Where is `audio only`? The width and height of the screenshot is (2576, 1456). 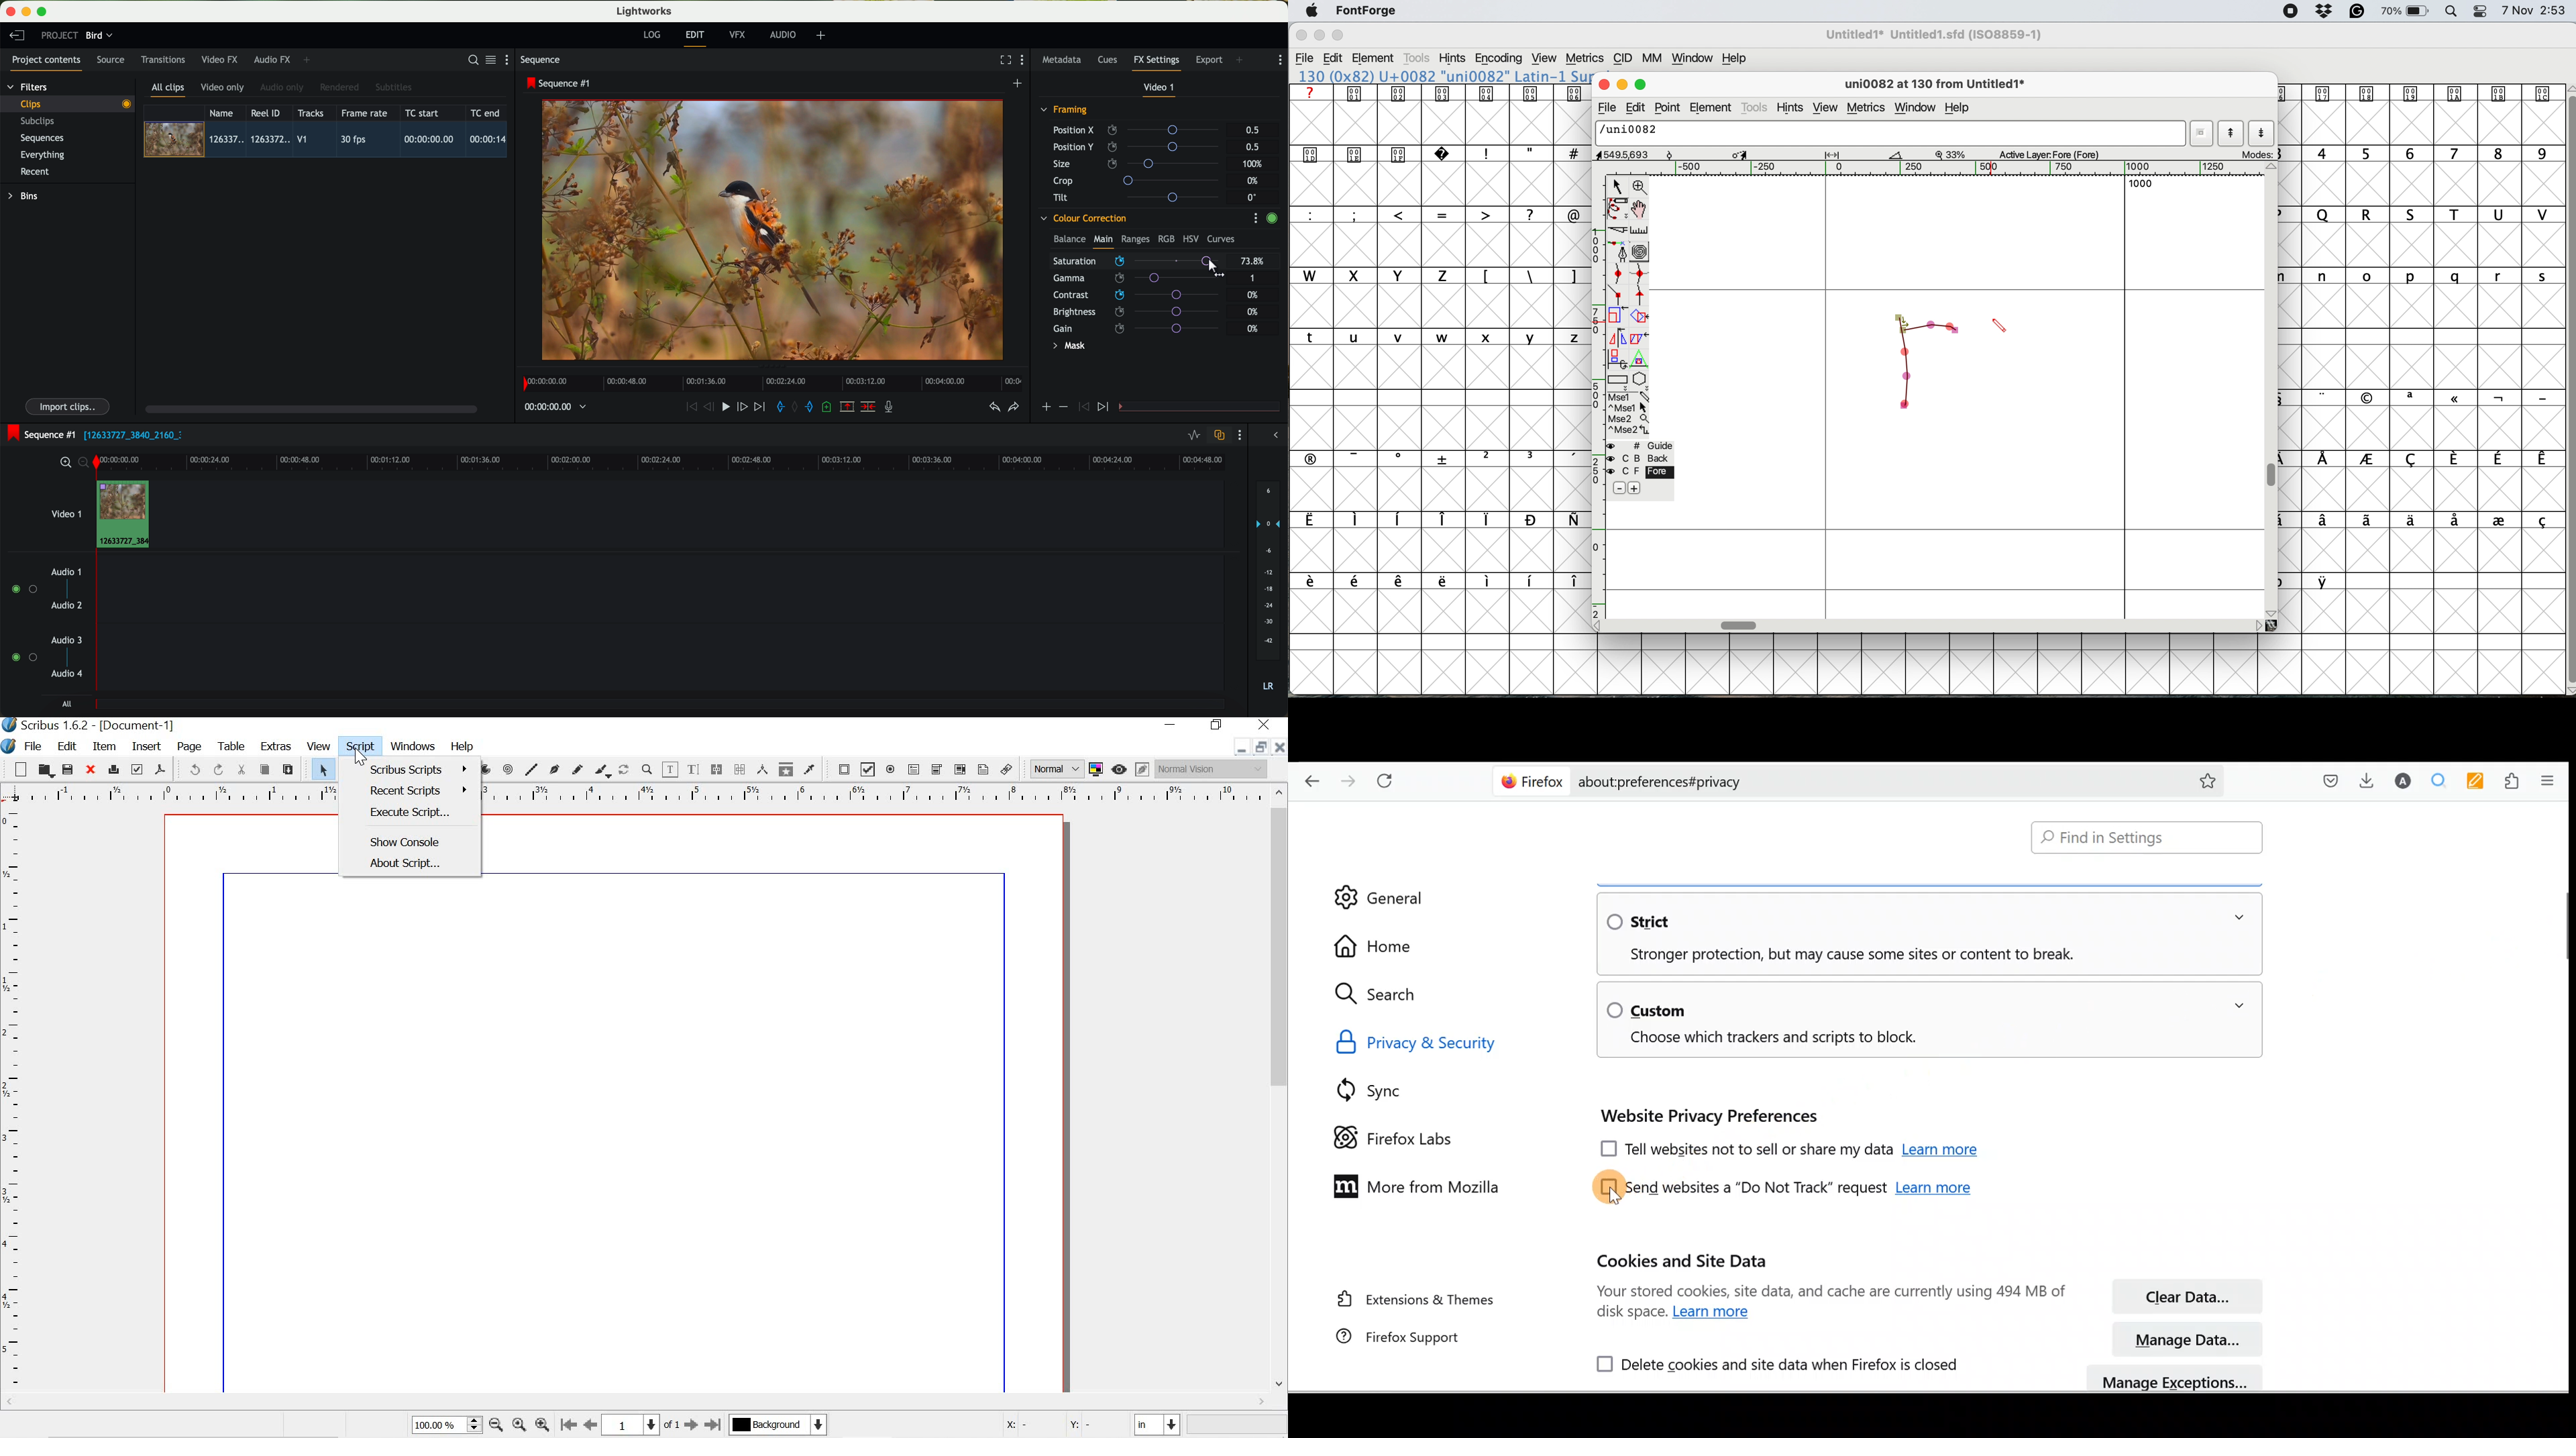 audio only is located at coordinates (283, 87).